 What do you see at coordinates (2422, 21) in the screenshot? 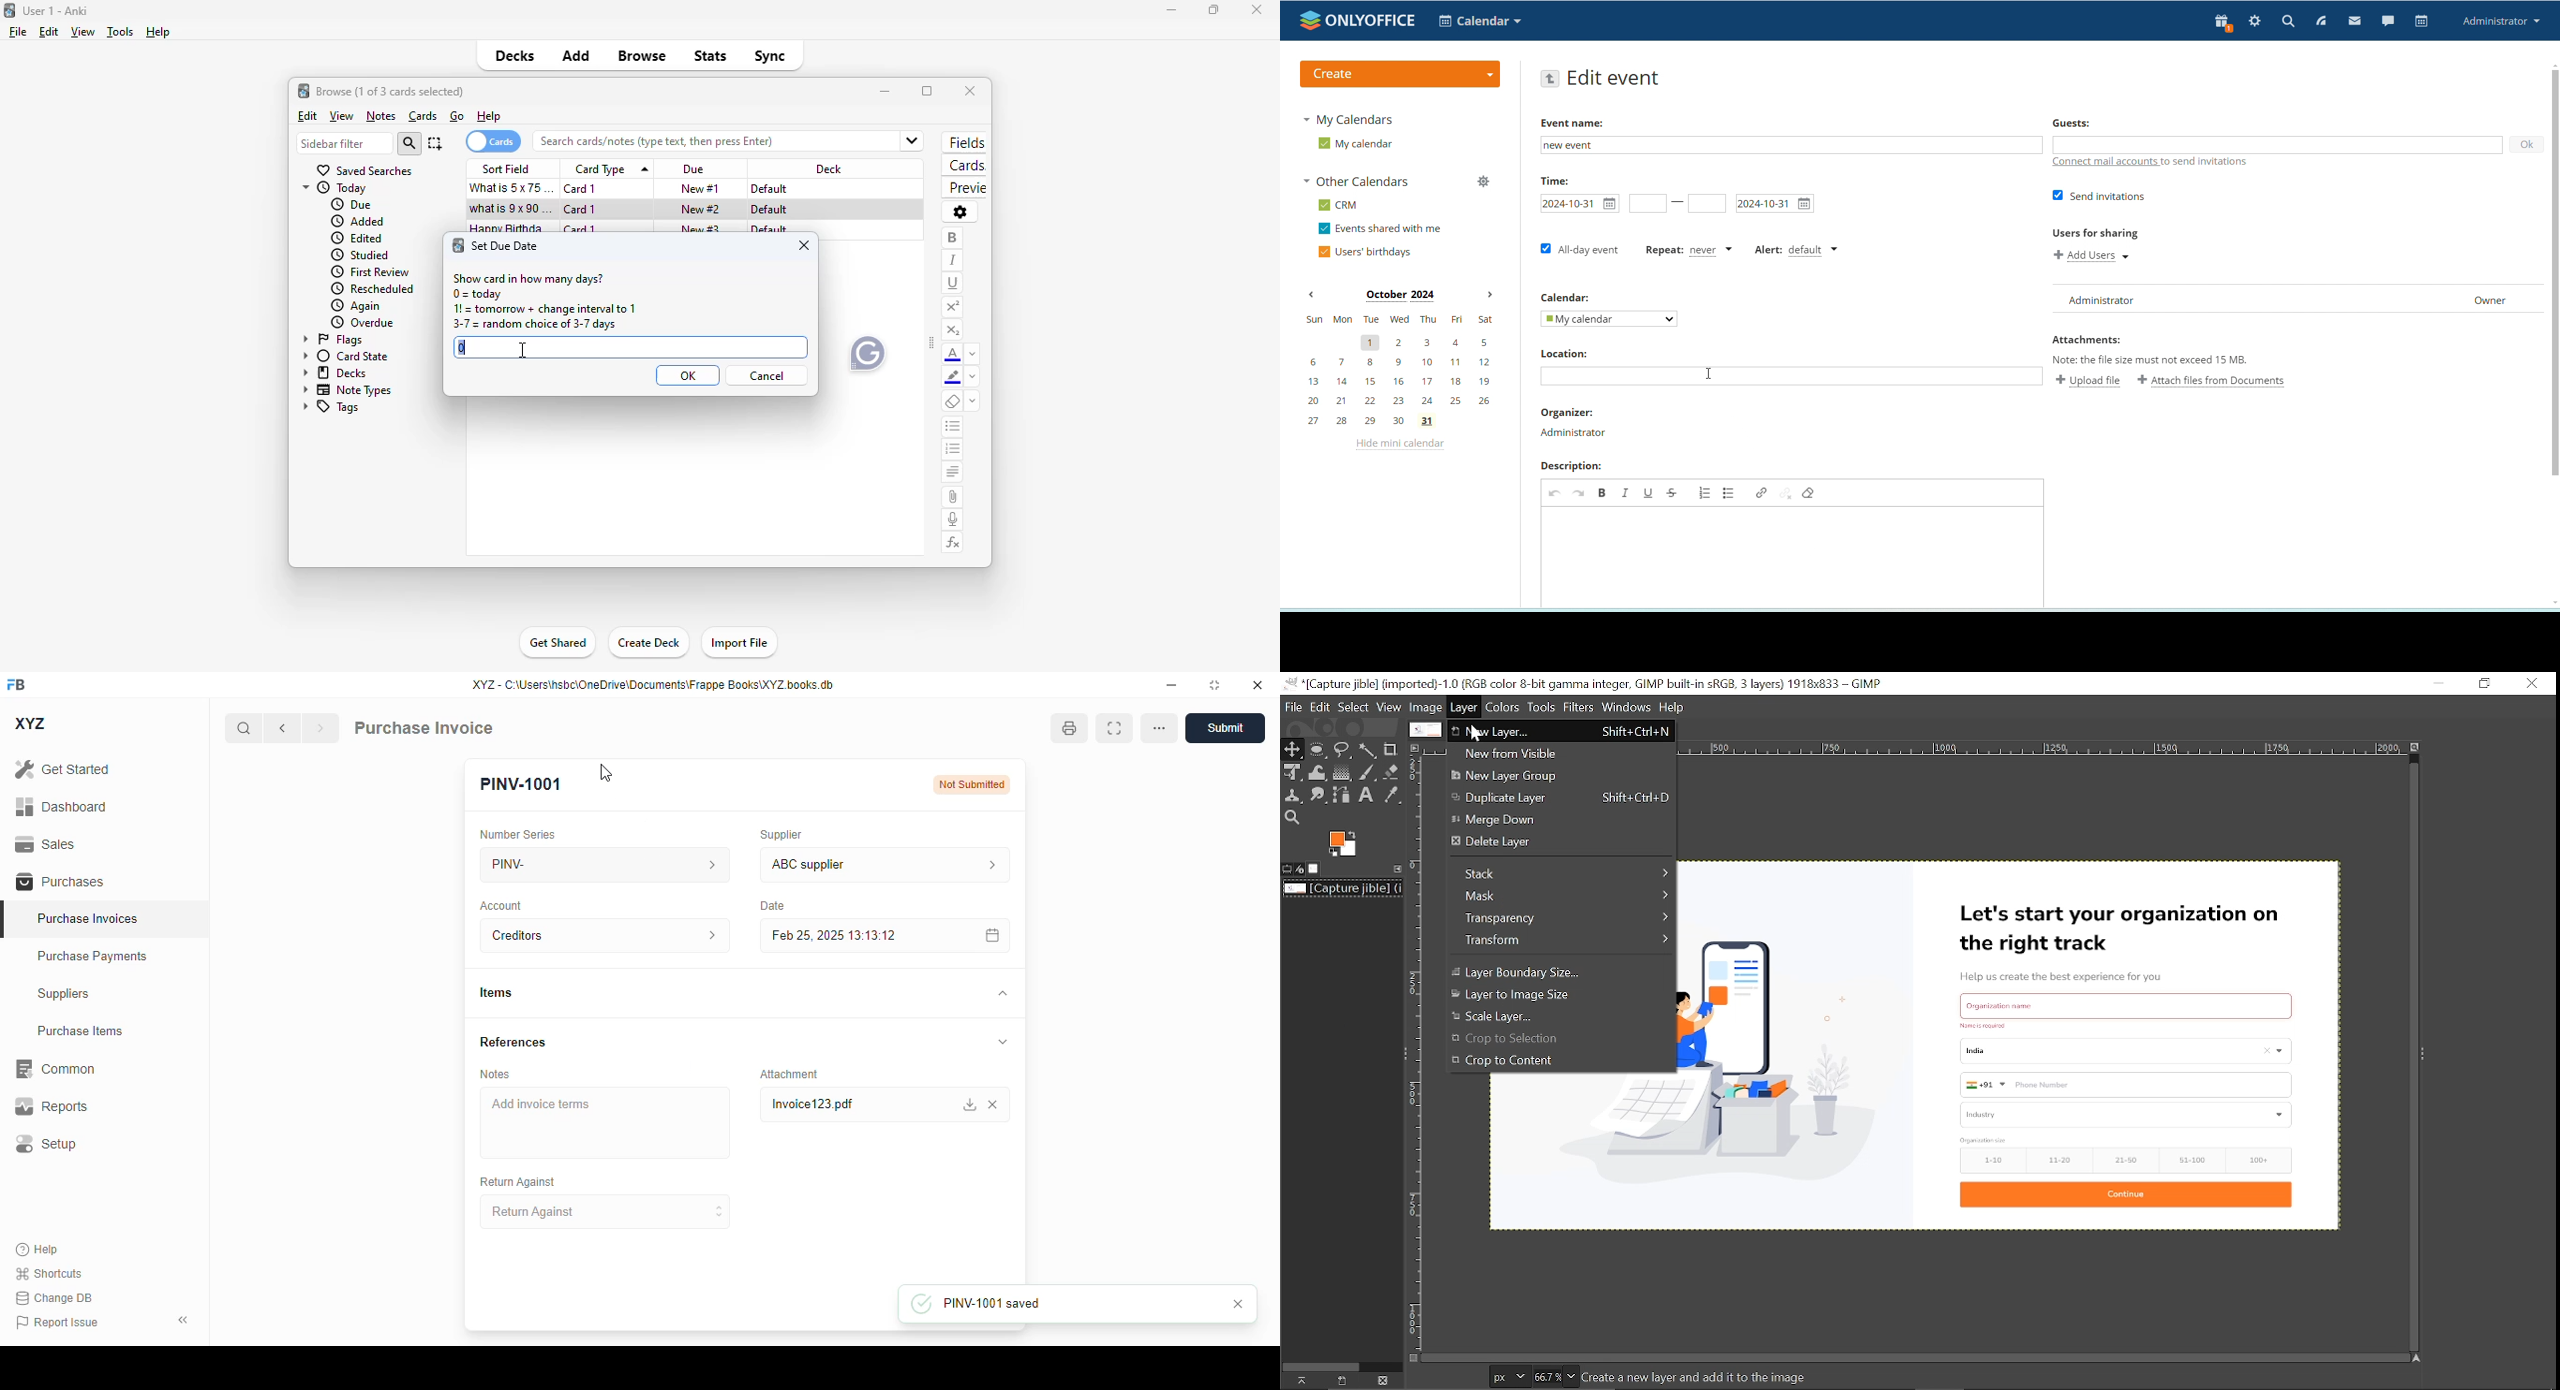
I see `calendar` at bounding box center [2422, 21].